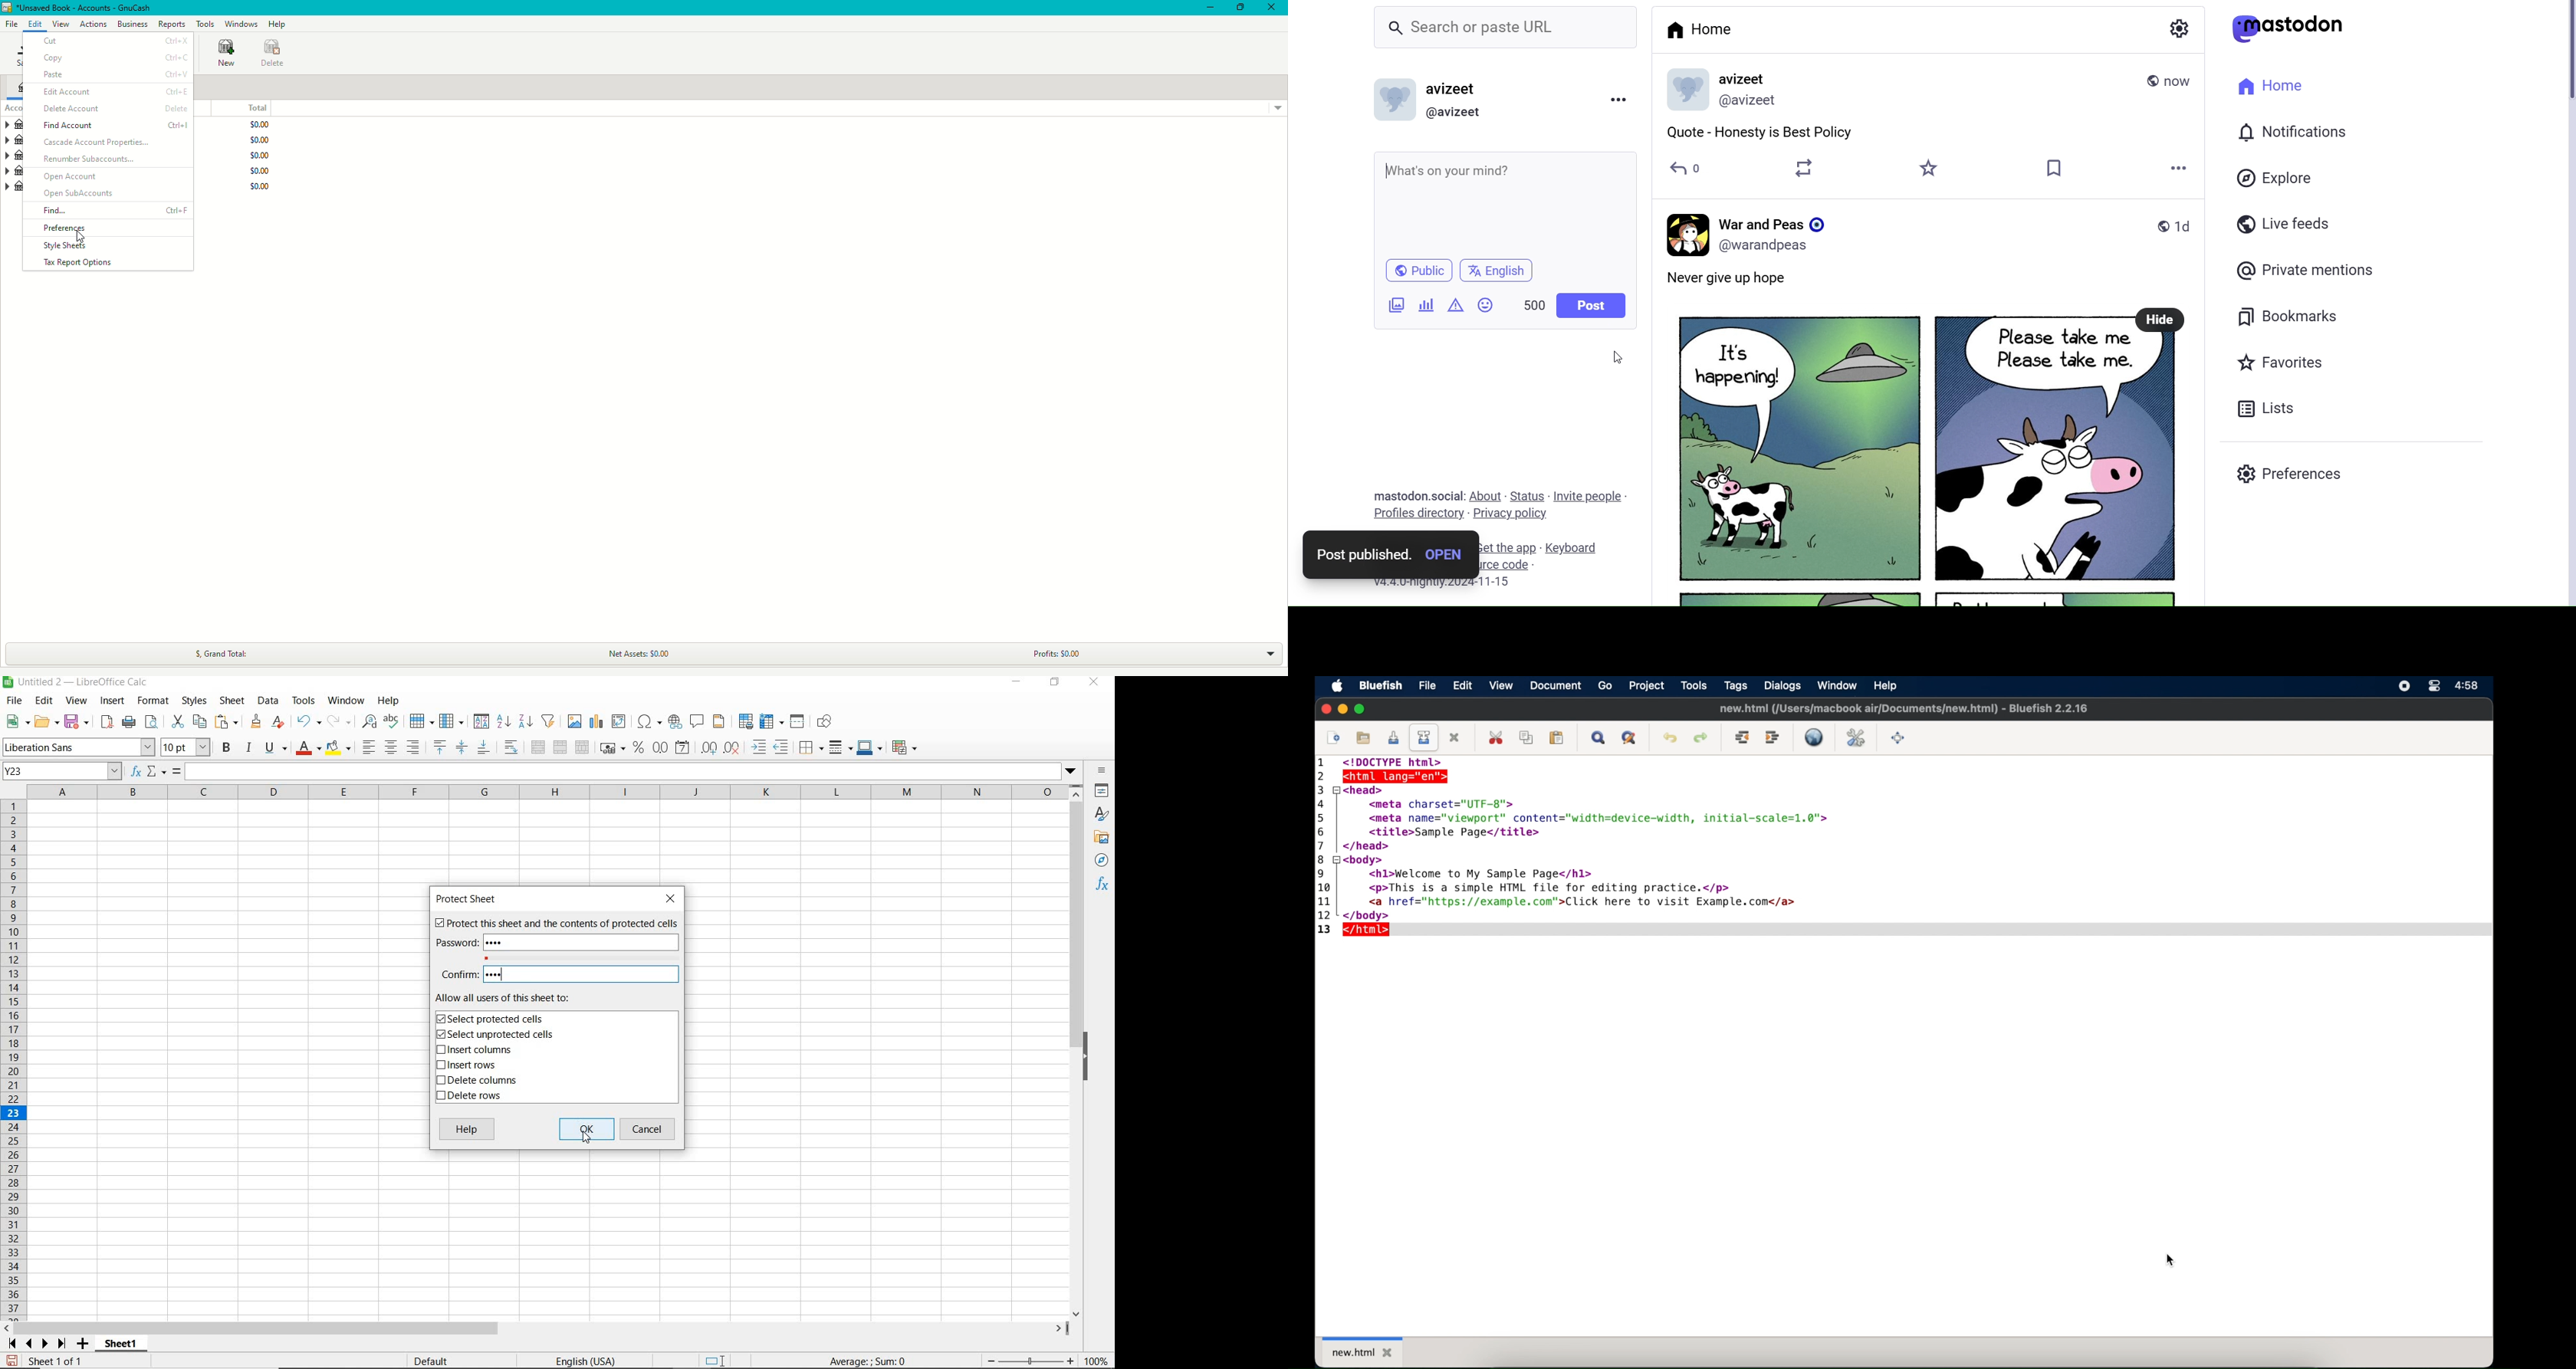  What do you see at coordinates (177, 772) in the screenshot?
I see `FORMULA` at bounding box center [177, 772].